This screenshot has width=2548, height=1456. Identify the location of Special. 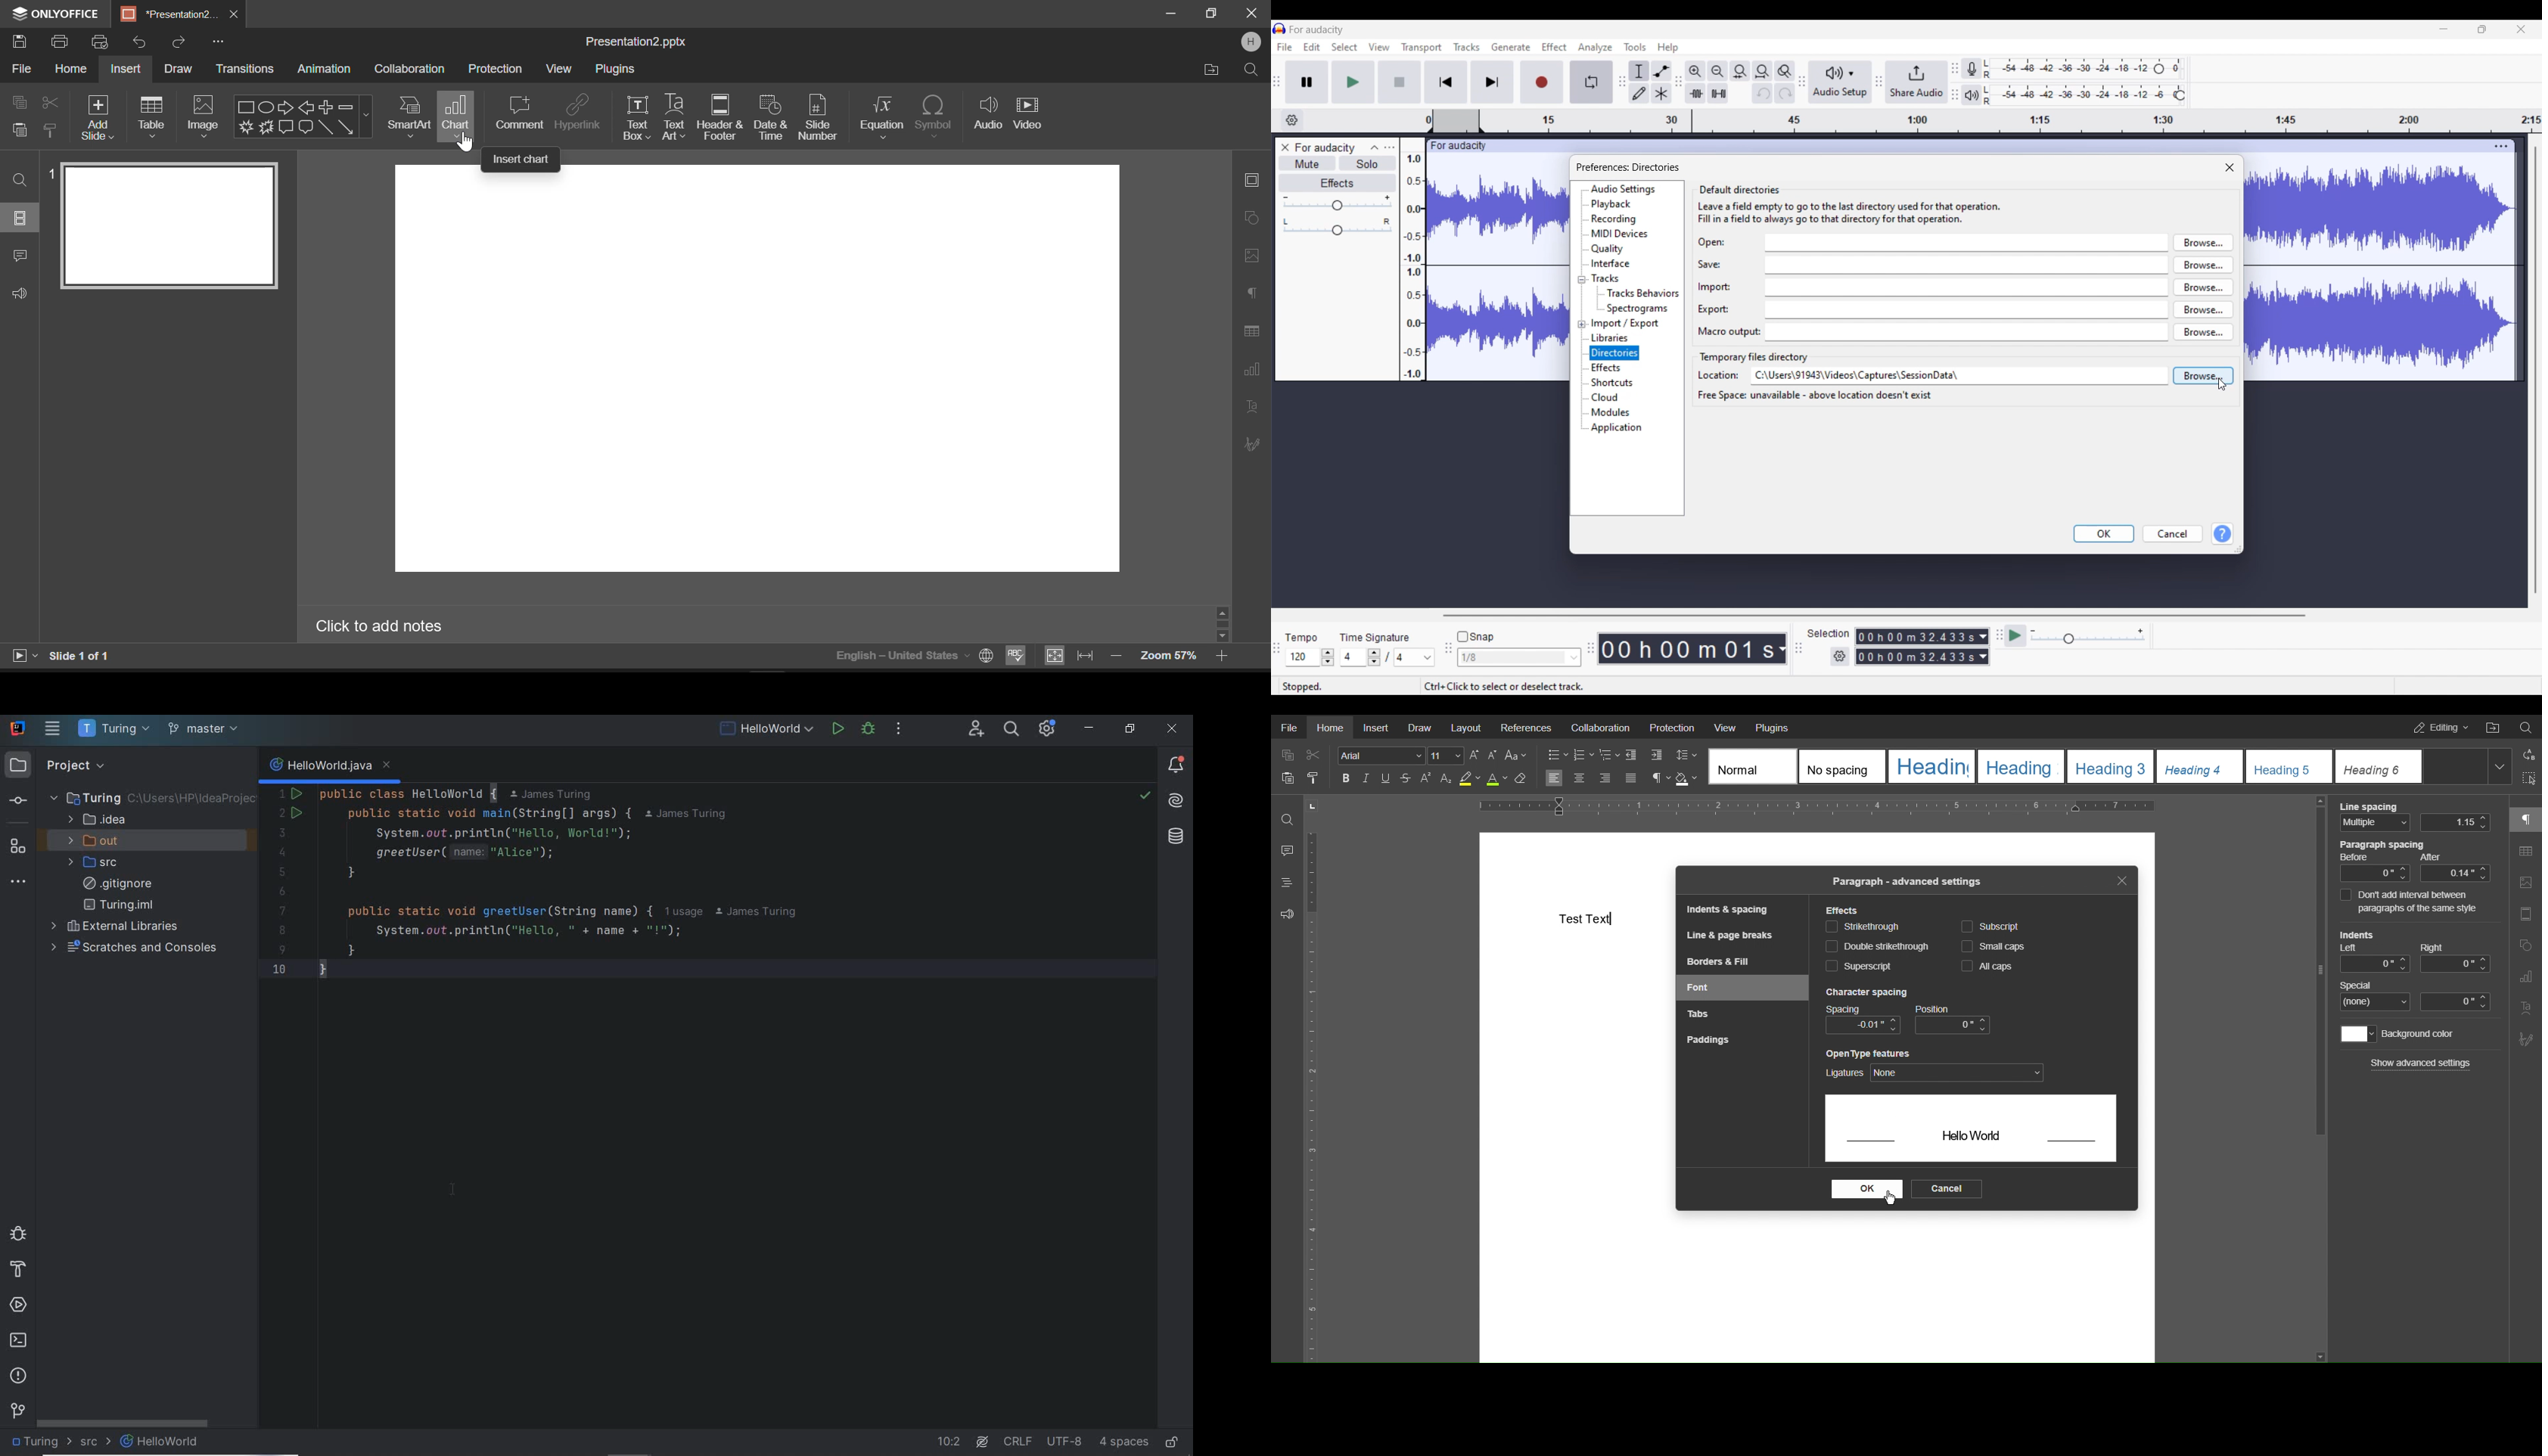
(2416, 995).